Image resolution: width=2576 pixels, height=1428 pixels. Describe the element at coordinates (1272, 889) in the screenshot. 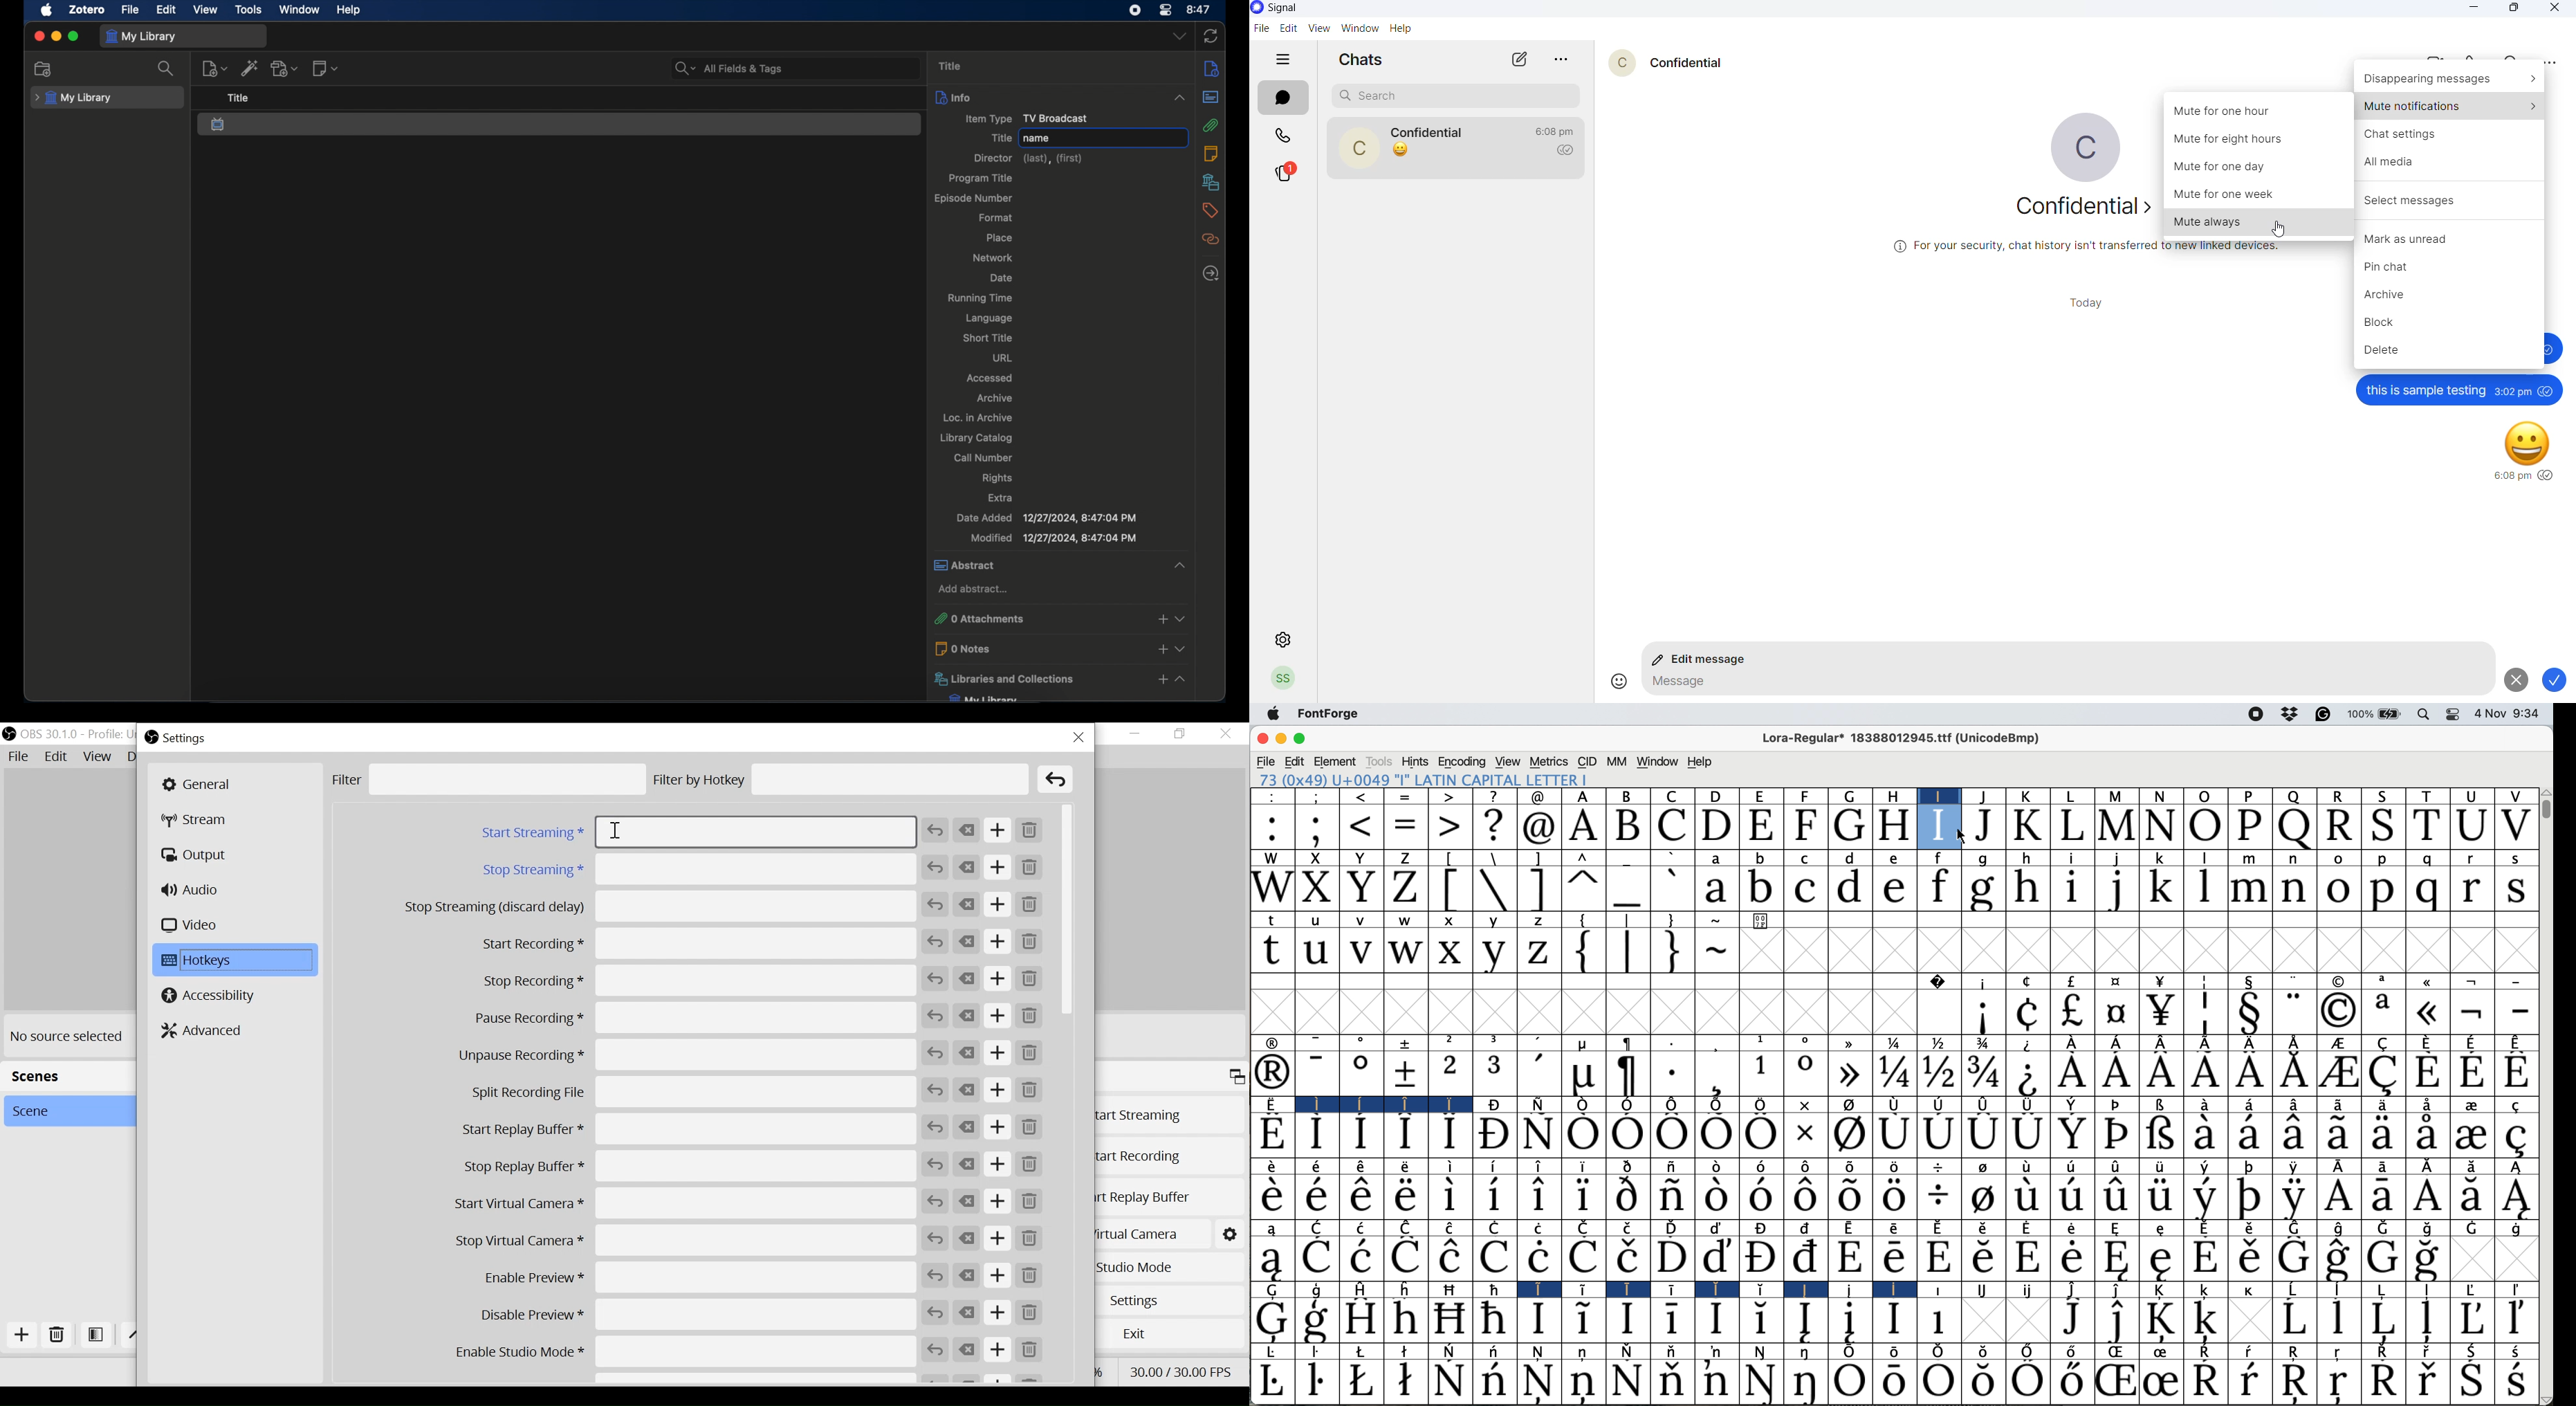

I see `W` at that location.